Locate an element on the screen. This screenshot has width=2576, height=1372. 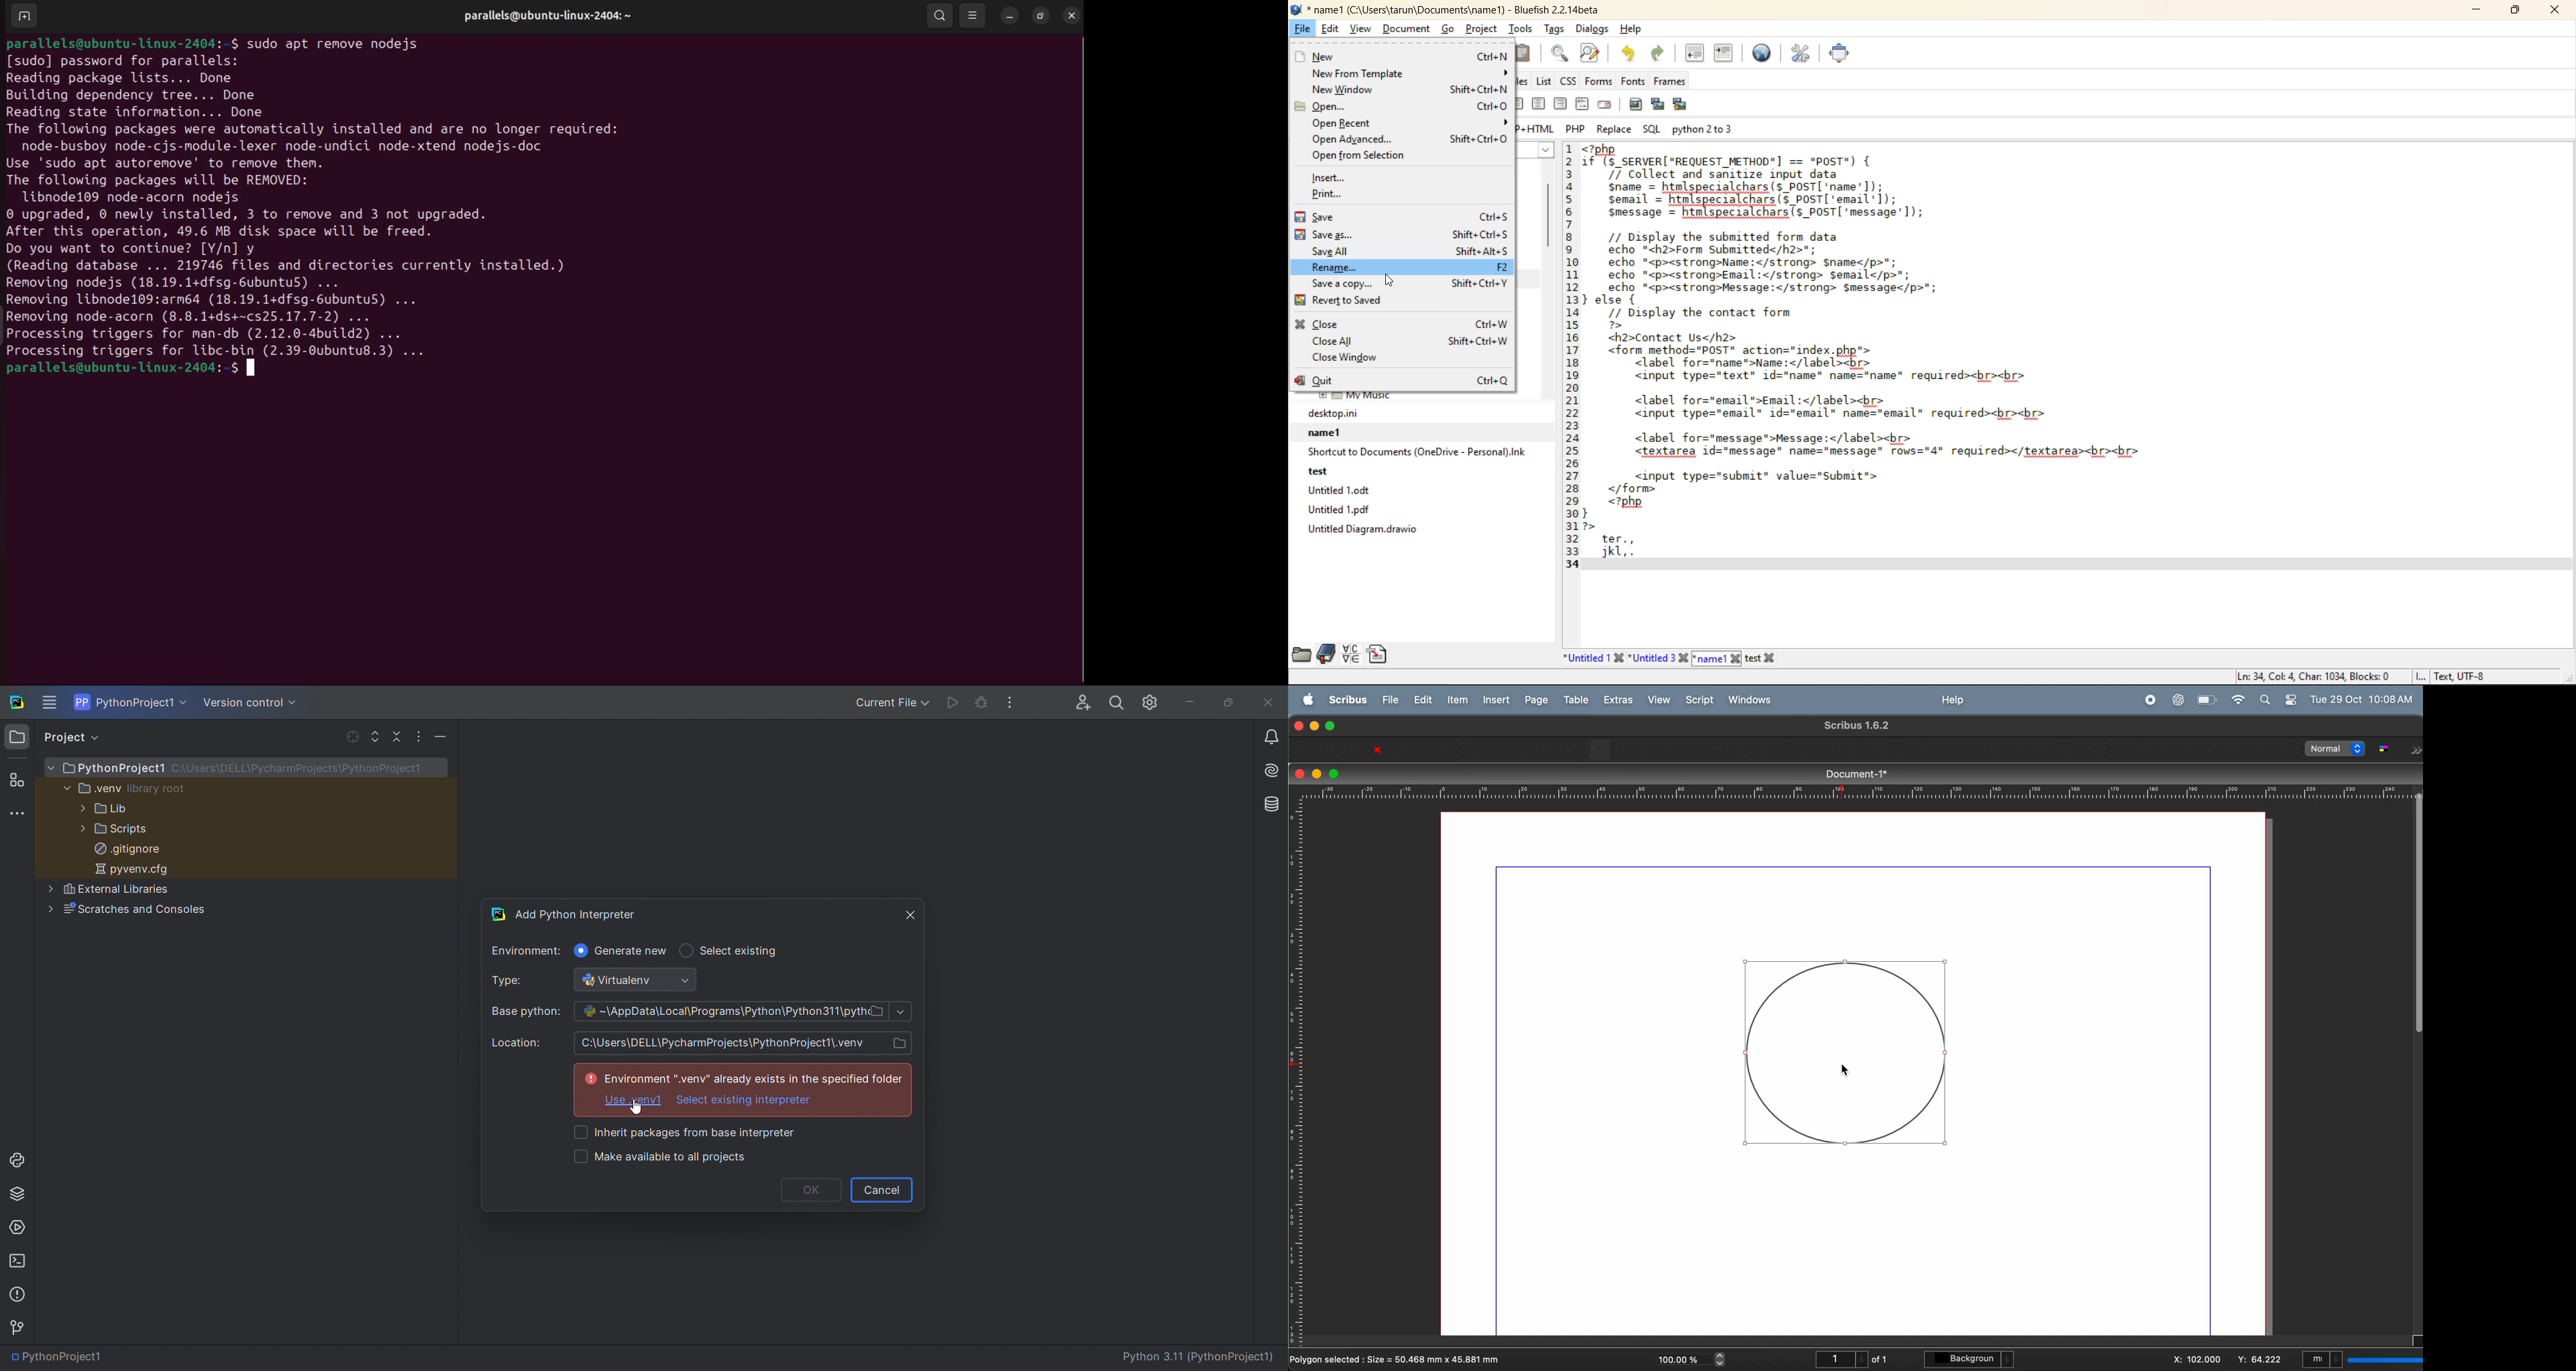
Cursor is located at coordinates (1846, 1071).